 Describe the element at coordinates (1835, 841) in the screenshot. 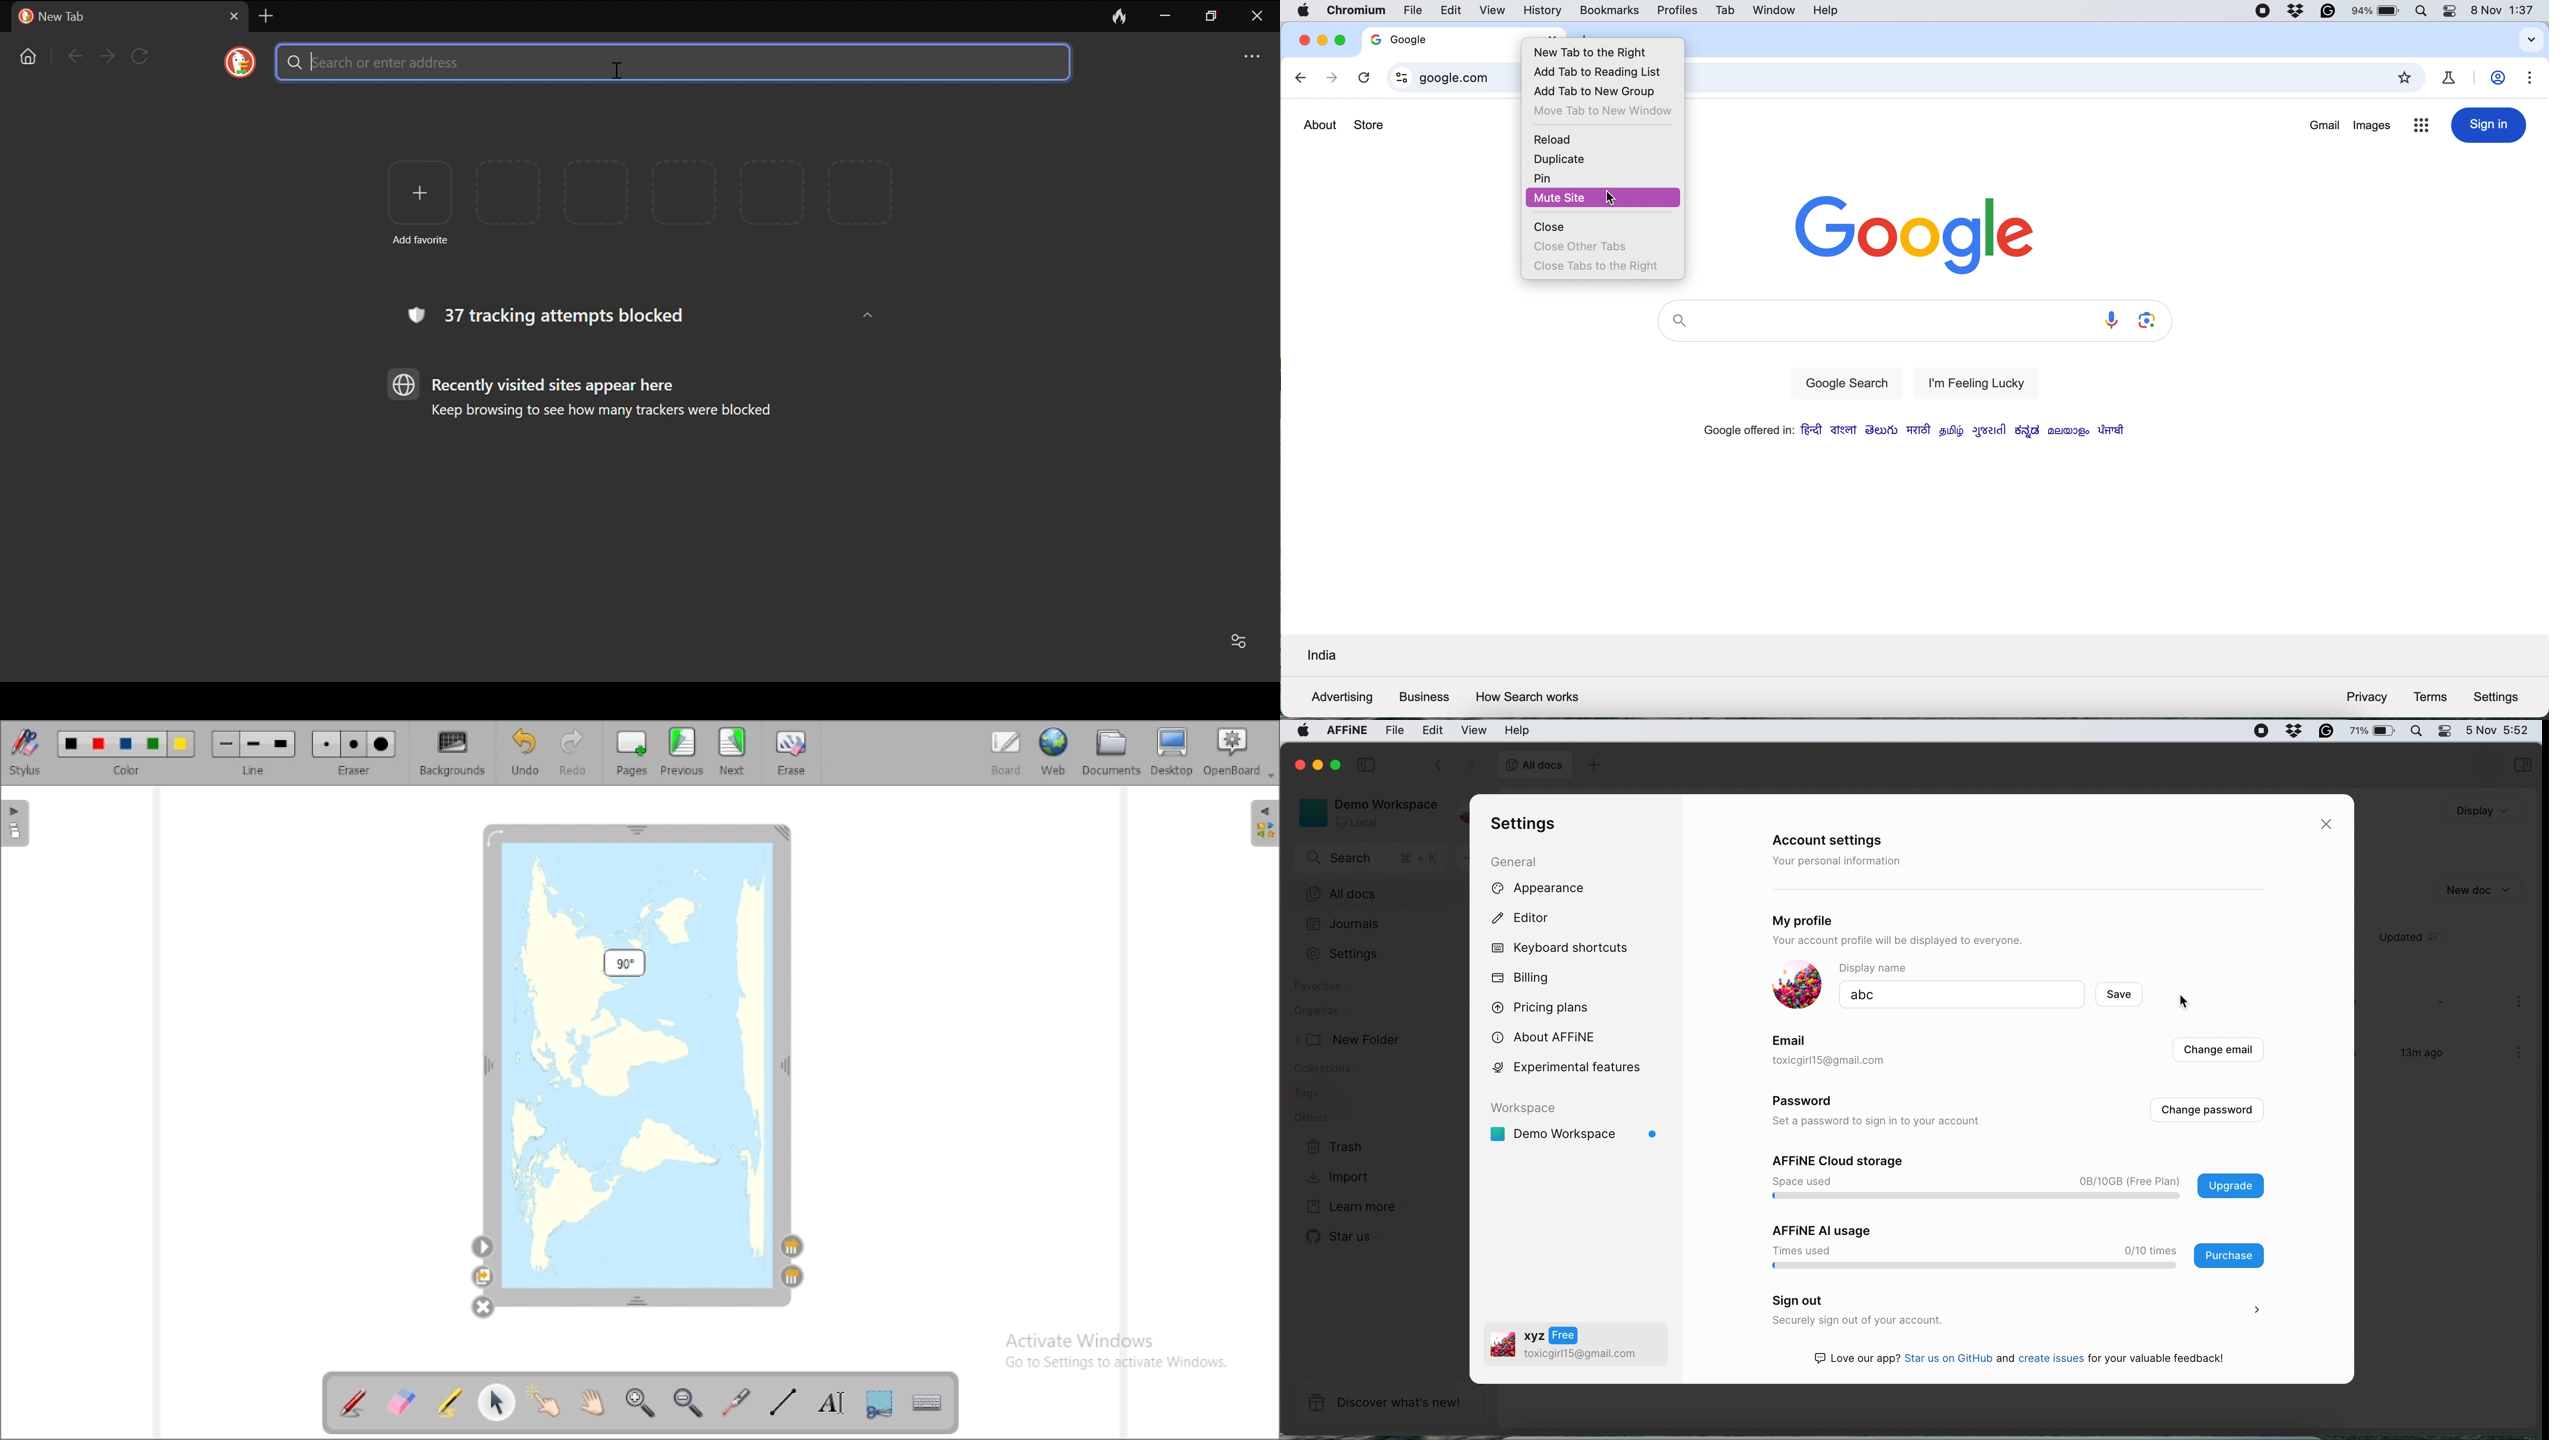

I see `account settings` at that location.